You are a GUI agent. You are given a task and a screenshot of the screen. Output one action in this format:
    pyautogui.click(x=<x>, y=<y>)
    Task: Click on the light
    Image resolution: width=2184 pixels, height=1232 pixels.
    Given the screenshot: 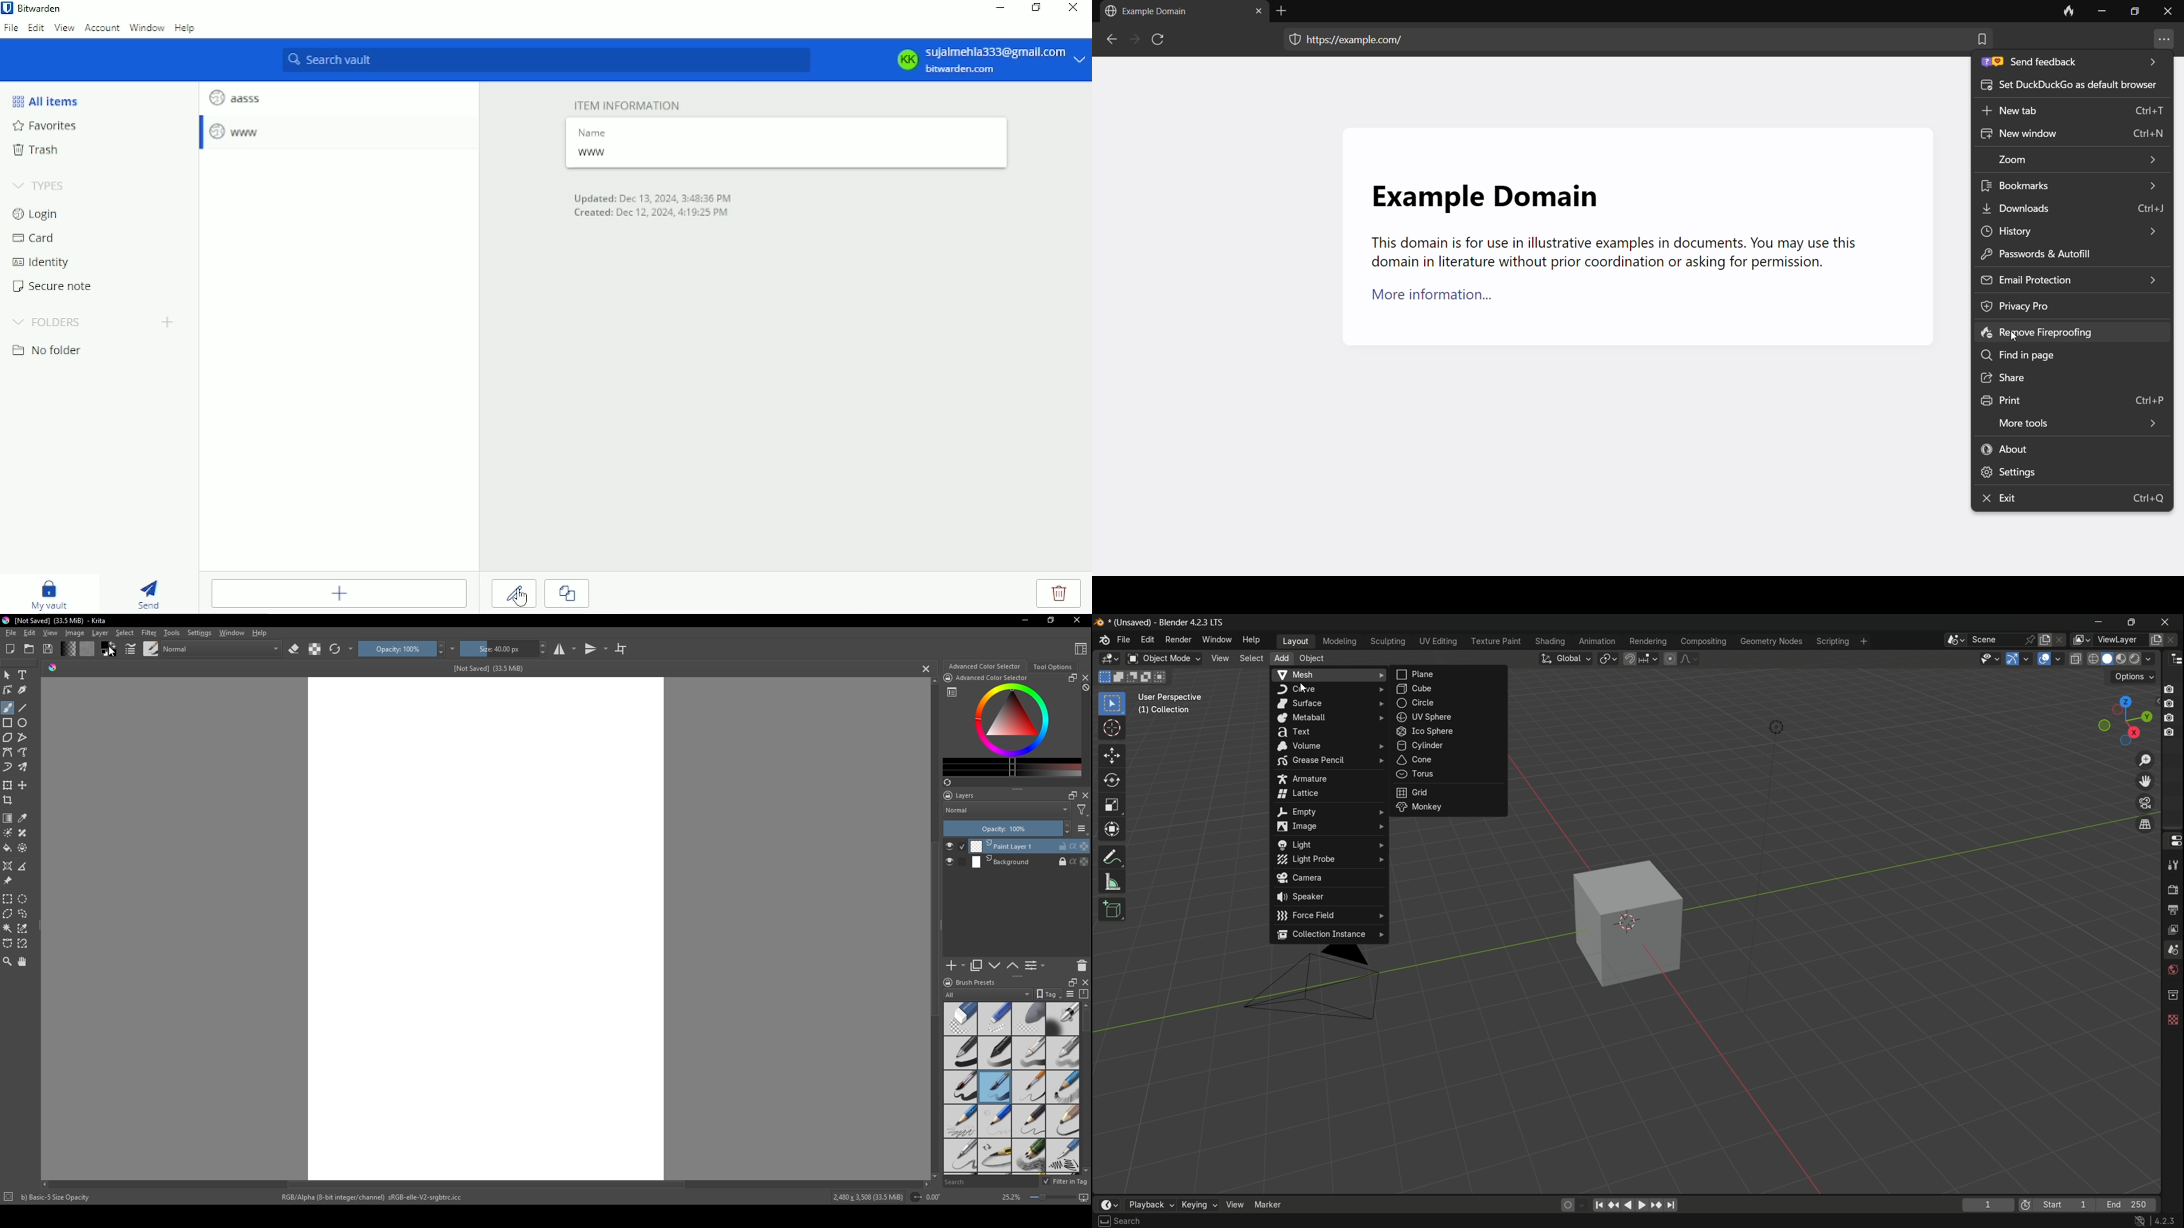 What is the action you would take?
    pyautogui.click(x=1773, y=729)
    